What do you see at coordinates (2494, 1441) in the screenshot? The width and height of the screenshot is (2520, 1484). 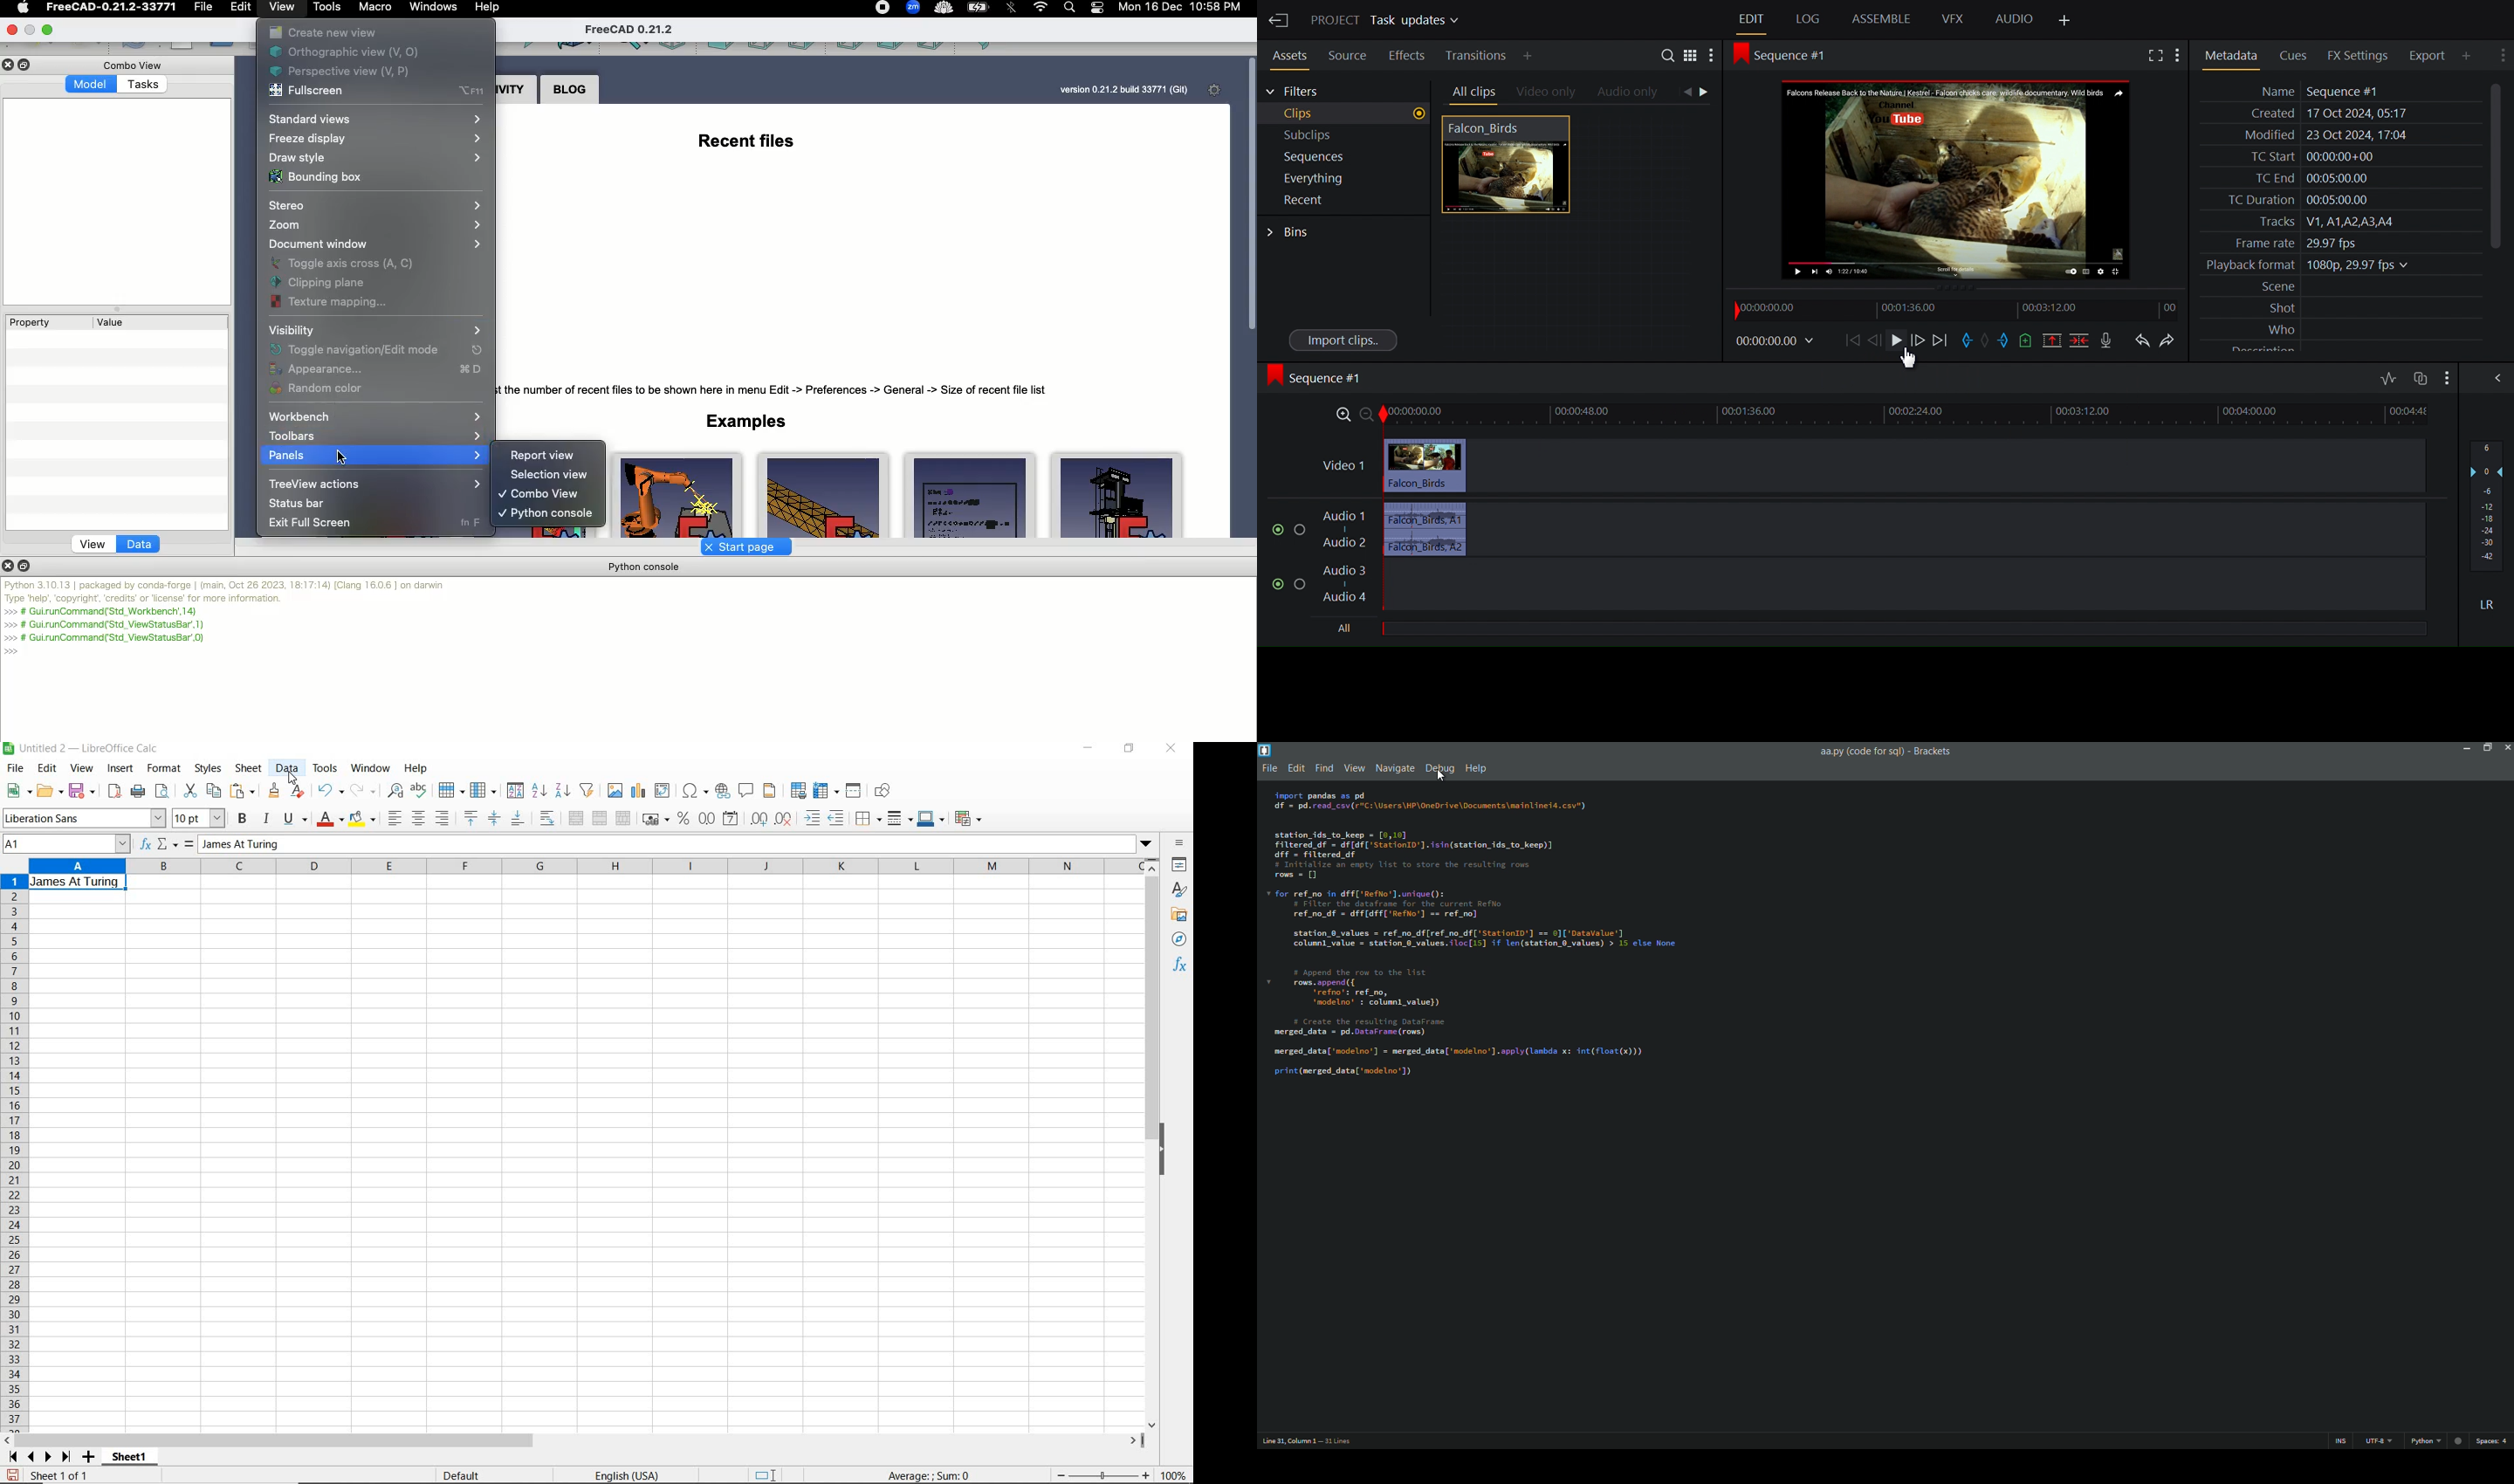 I see `space` at bounding box center [2494, 1441].